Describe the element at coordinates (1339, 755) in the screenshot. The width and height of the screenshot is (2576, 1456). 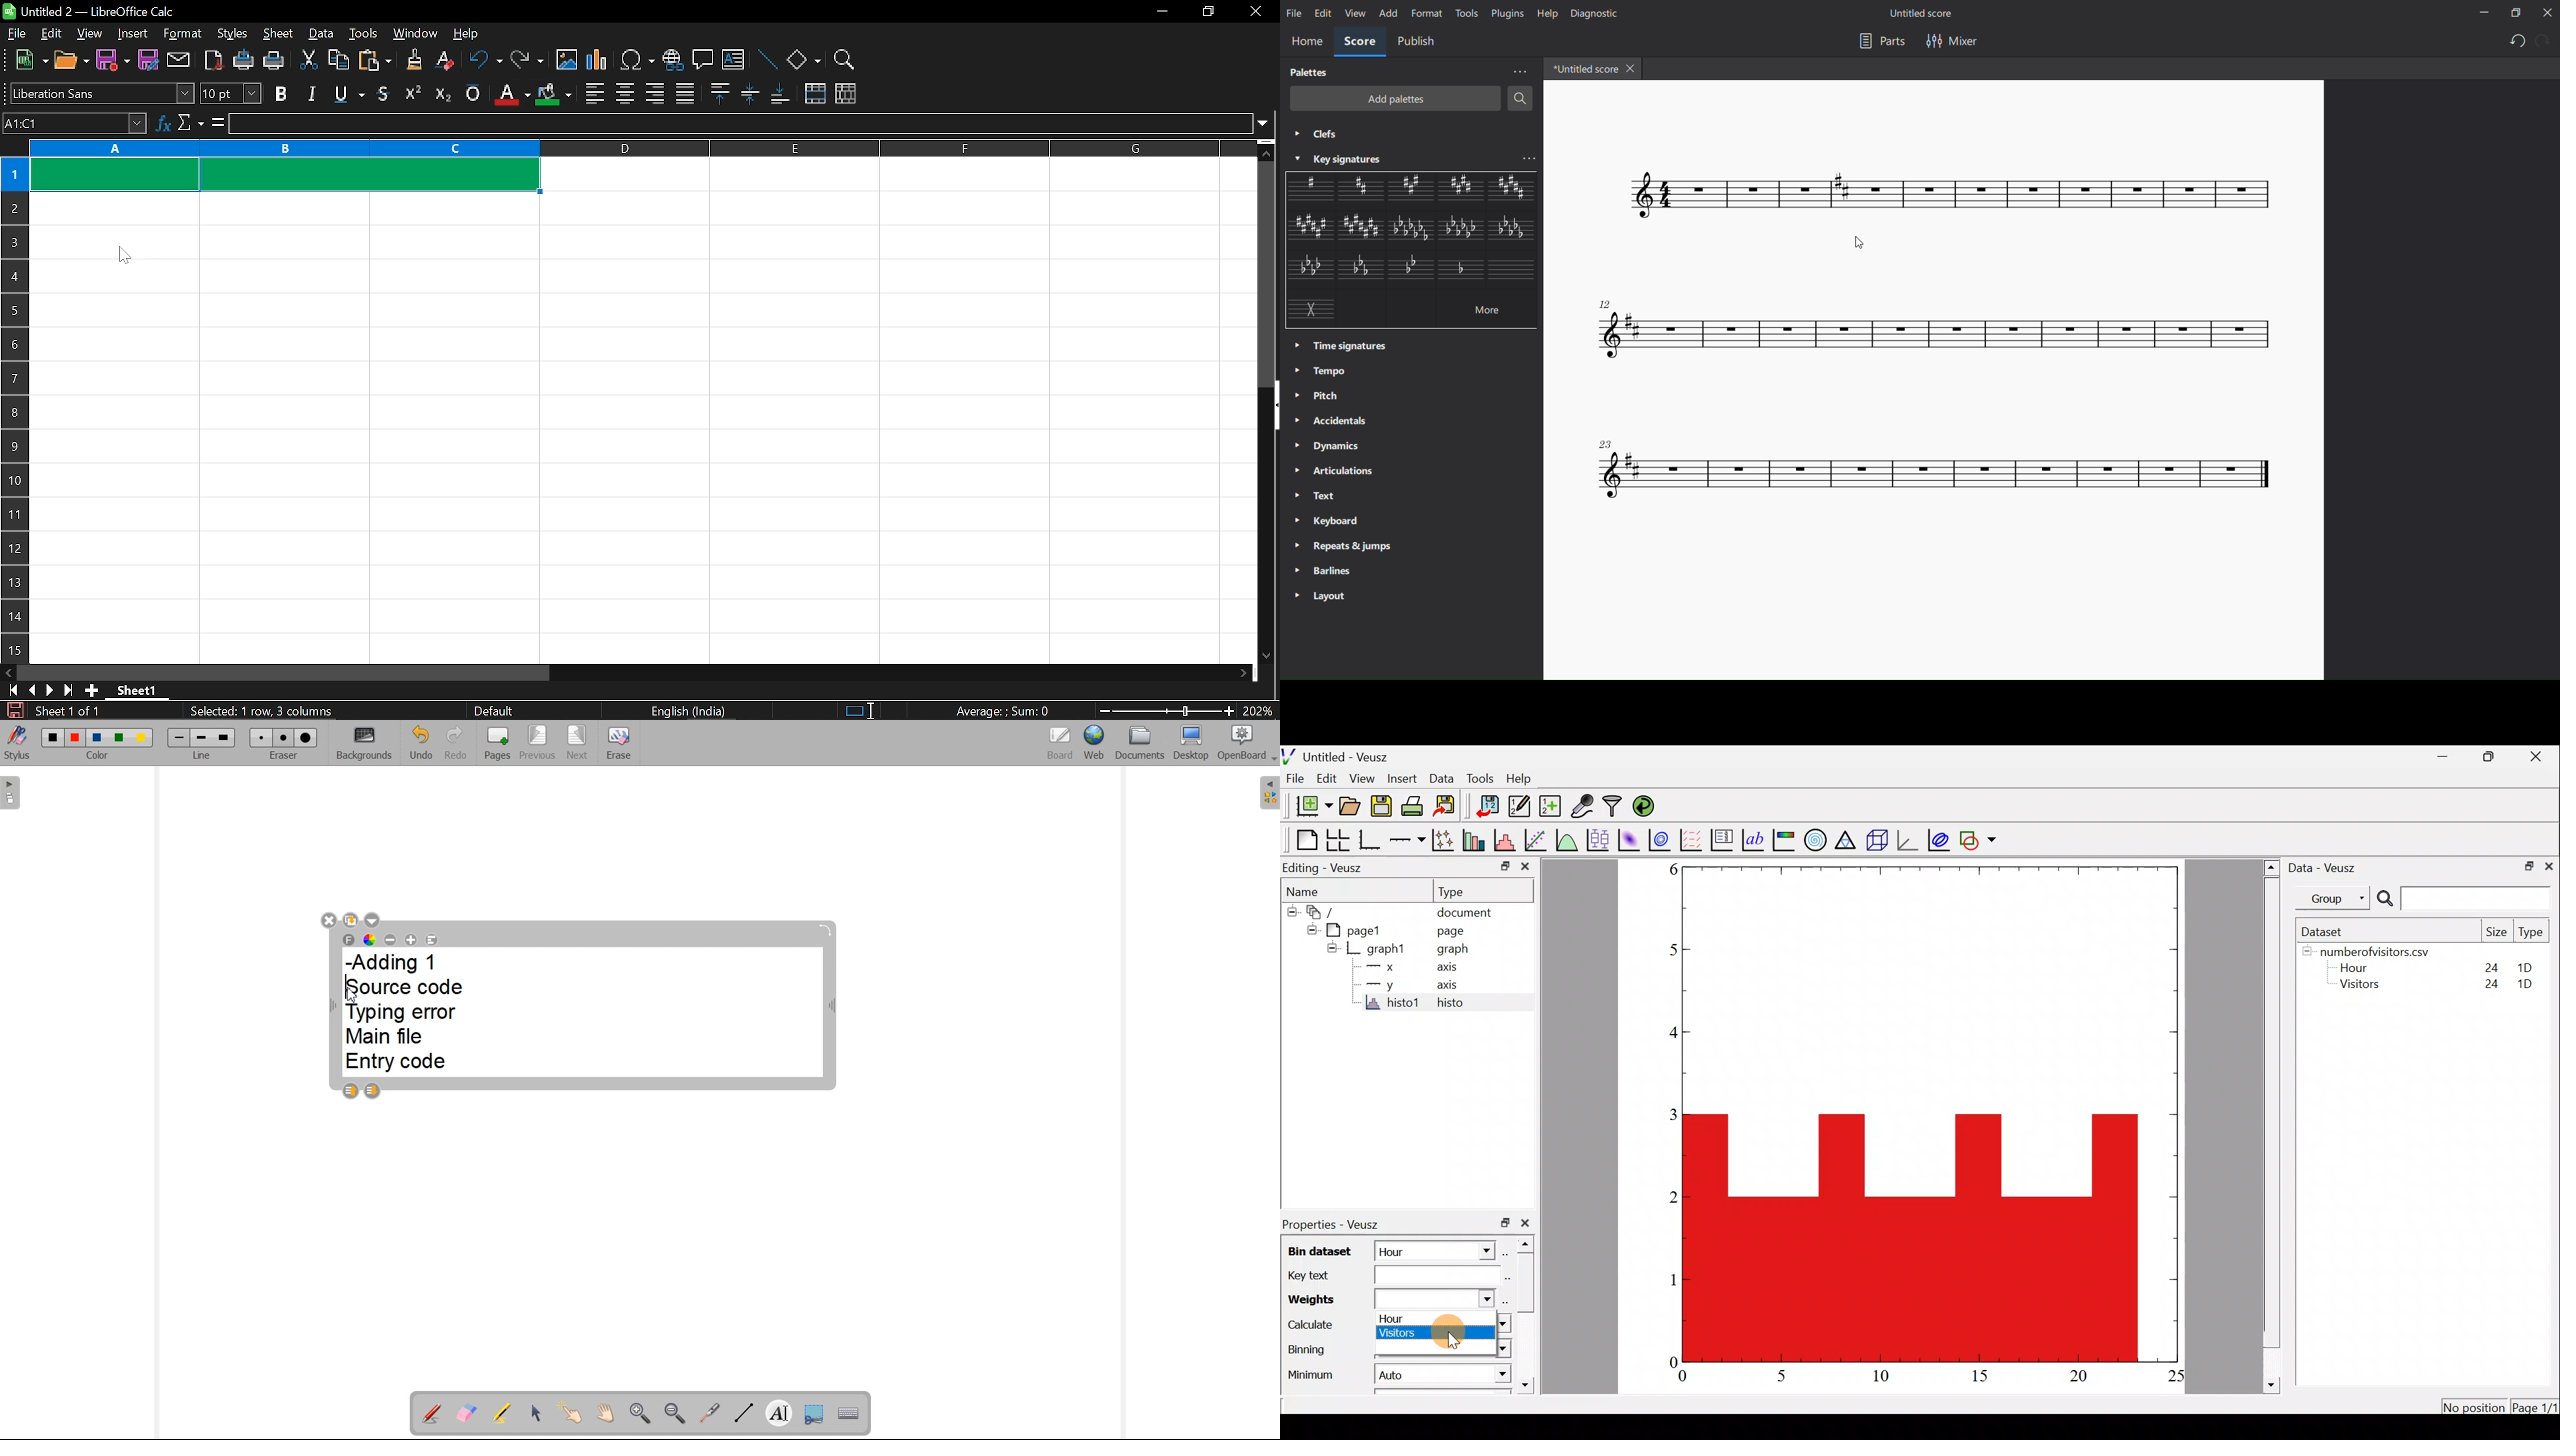
I see `Untitled - Veusz` at that location.